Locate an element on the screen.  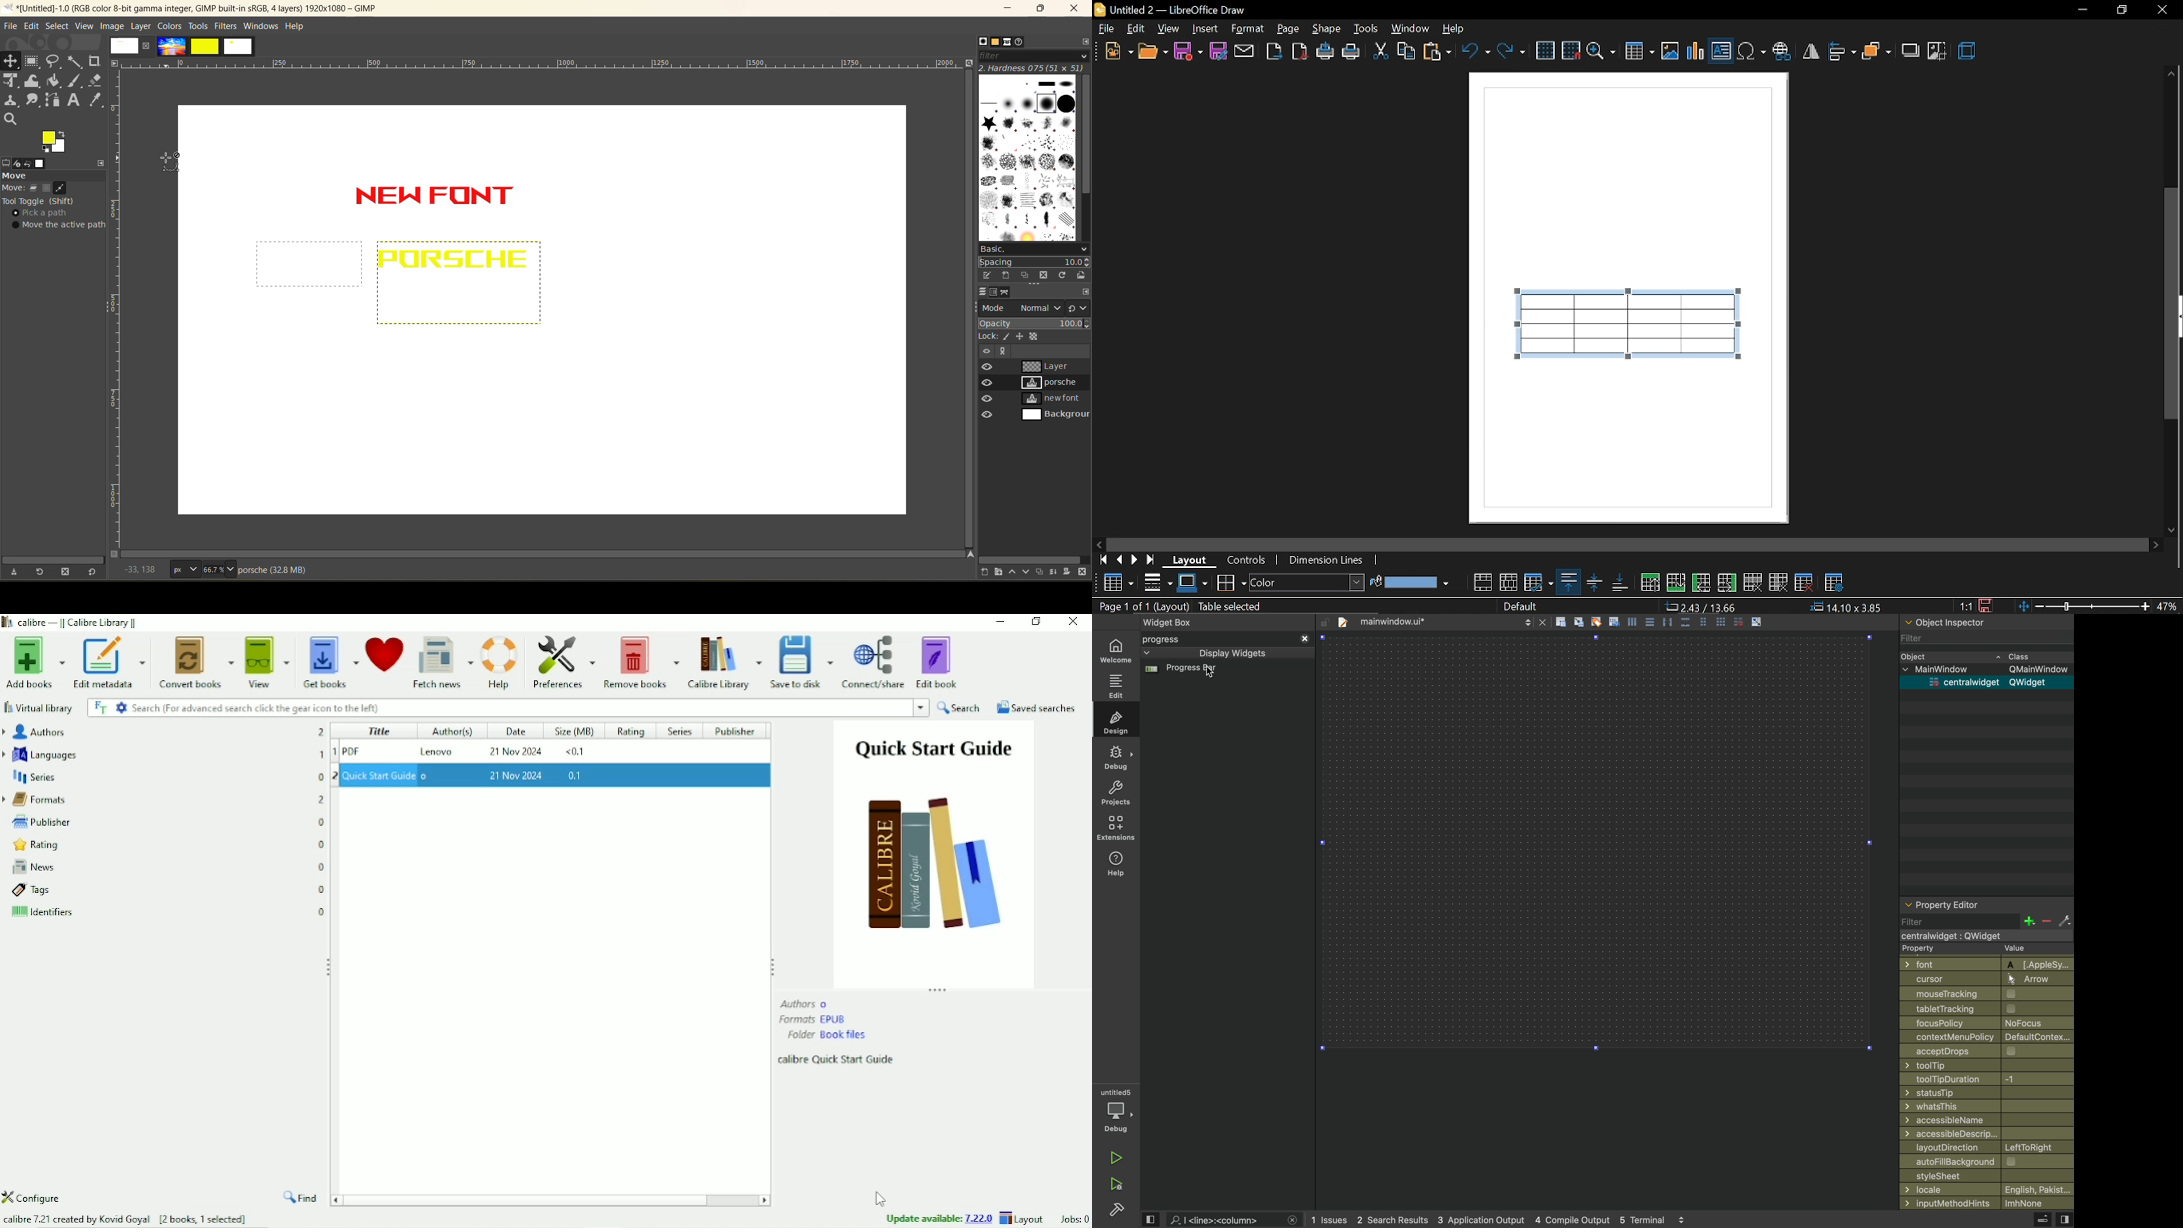
border color is located at coordinates (1193, 582).